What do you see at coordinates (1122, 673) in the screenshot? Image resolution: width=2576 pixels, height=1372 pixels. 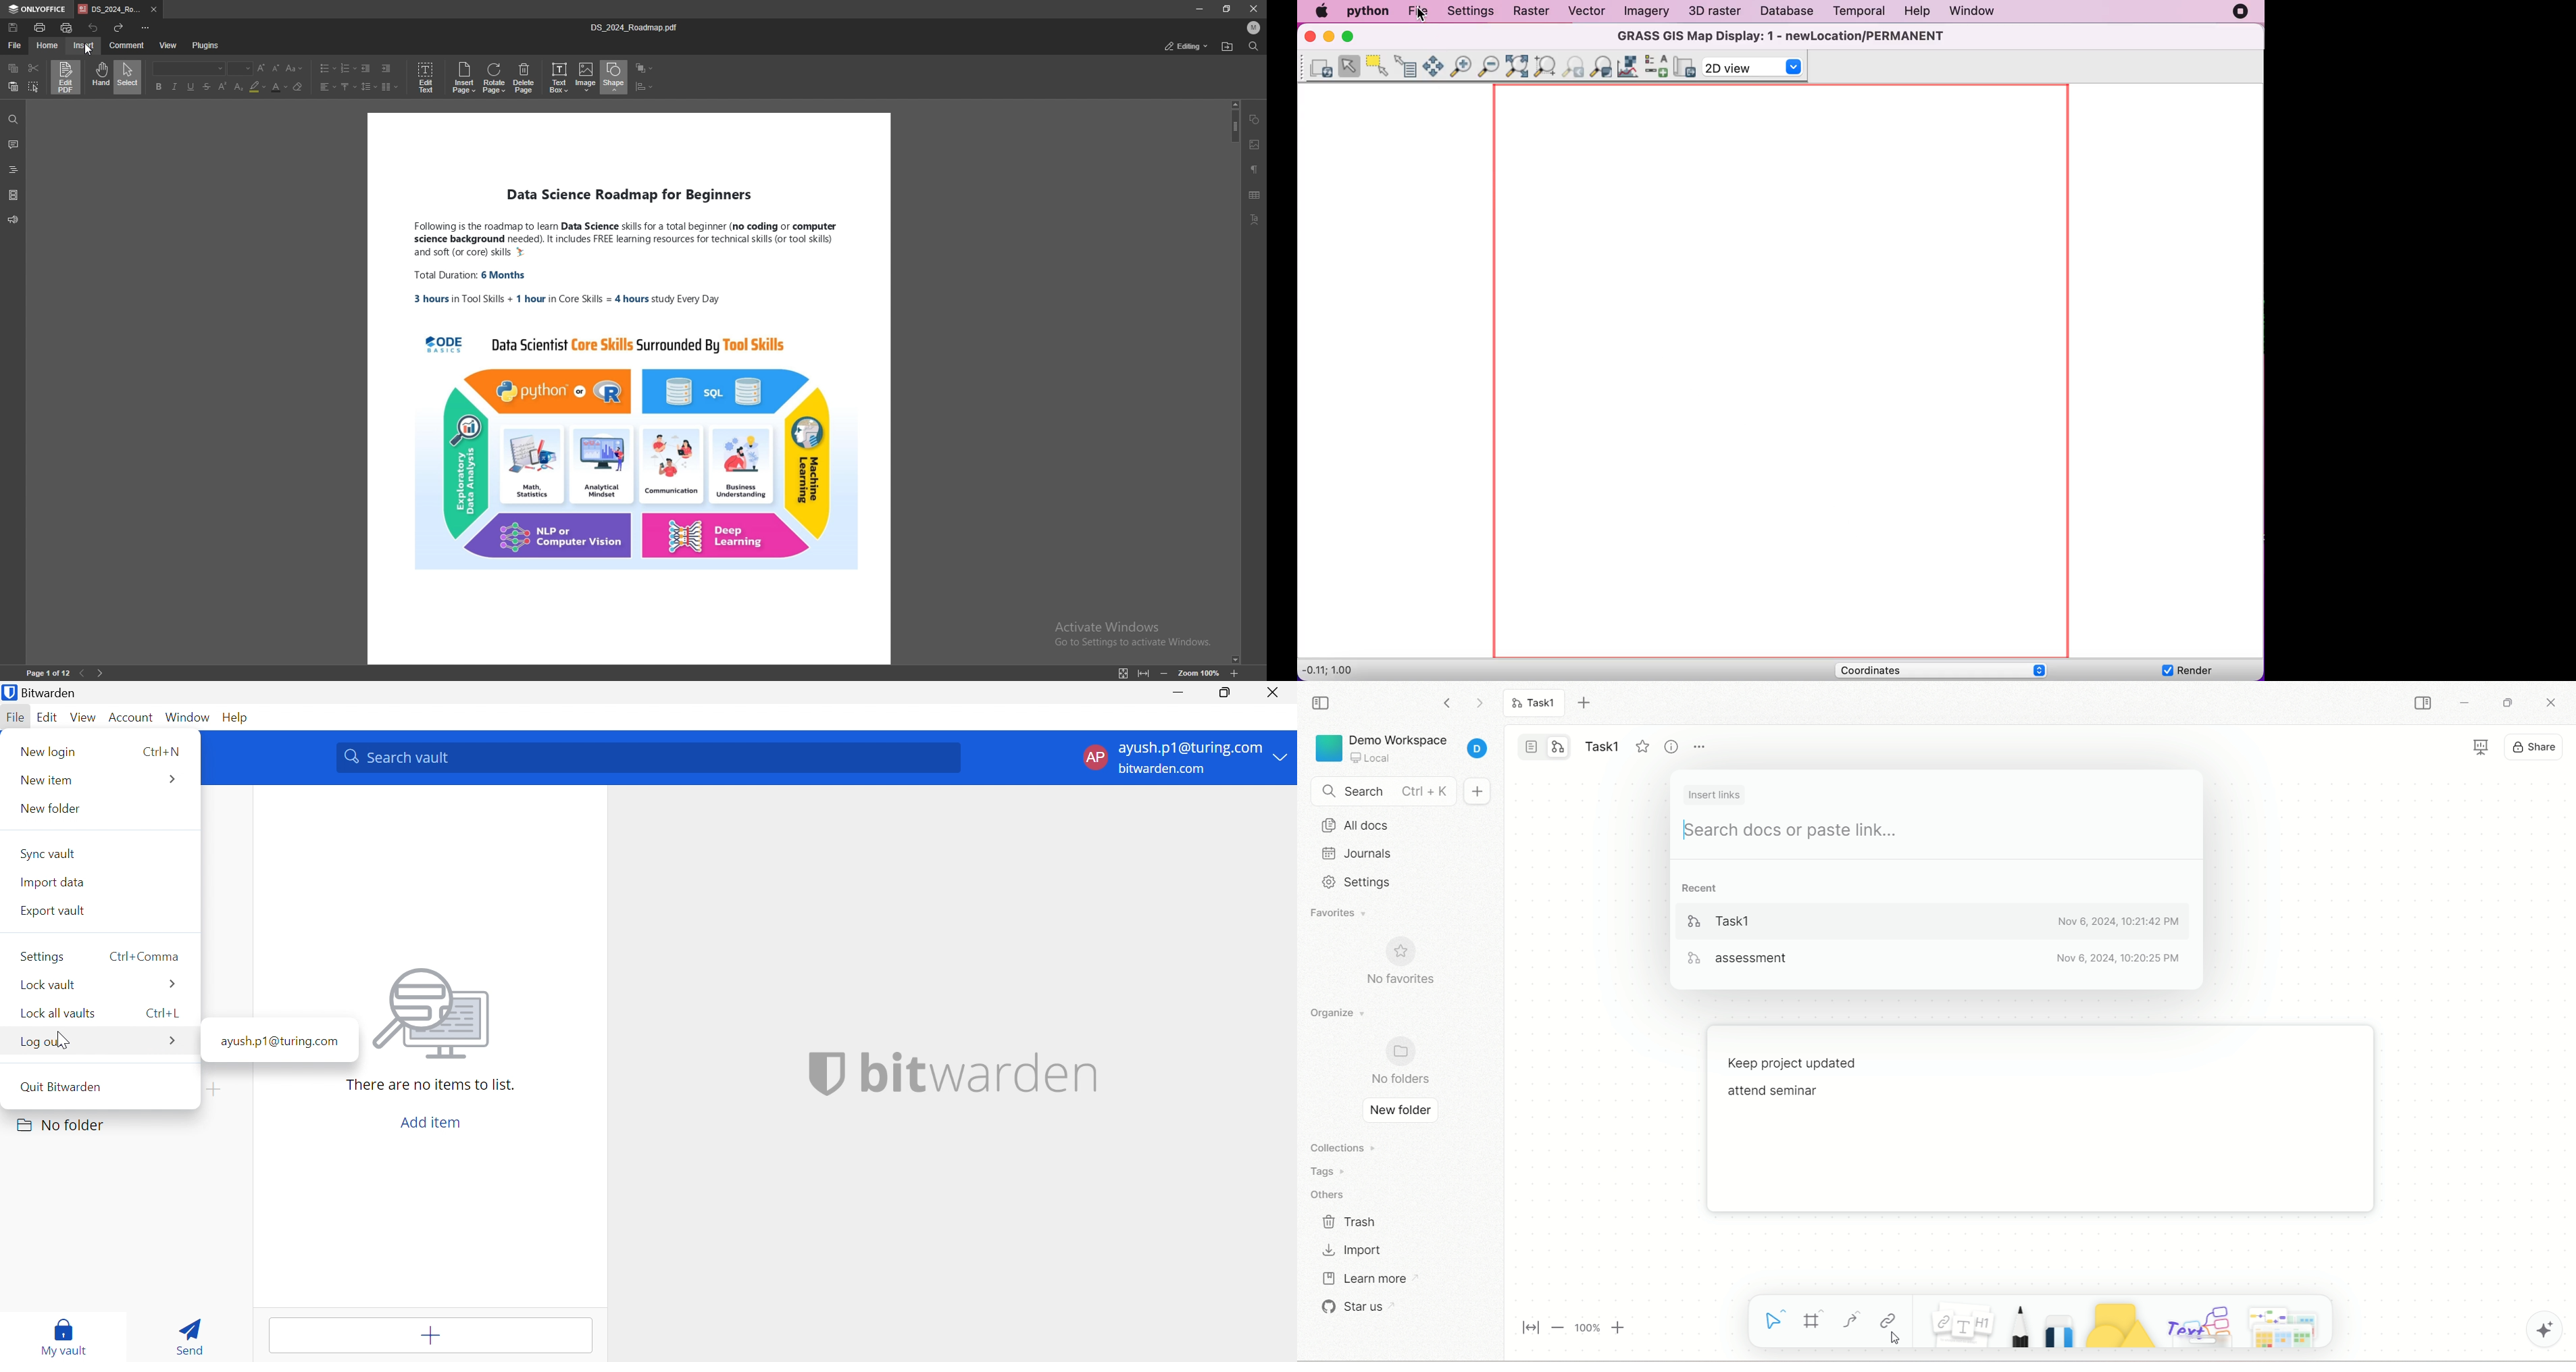 I see `fit to page` at bounding box center [1122, 673].